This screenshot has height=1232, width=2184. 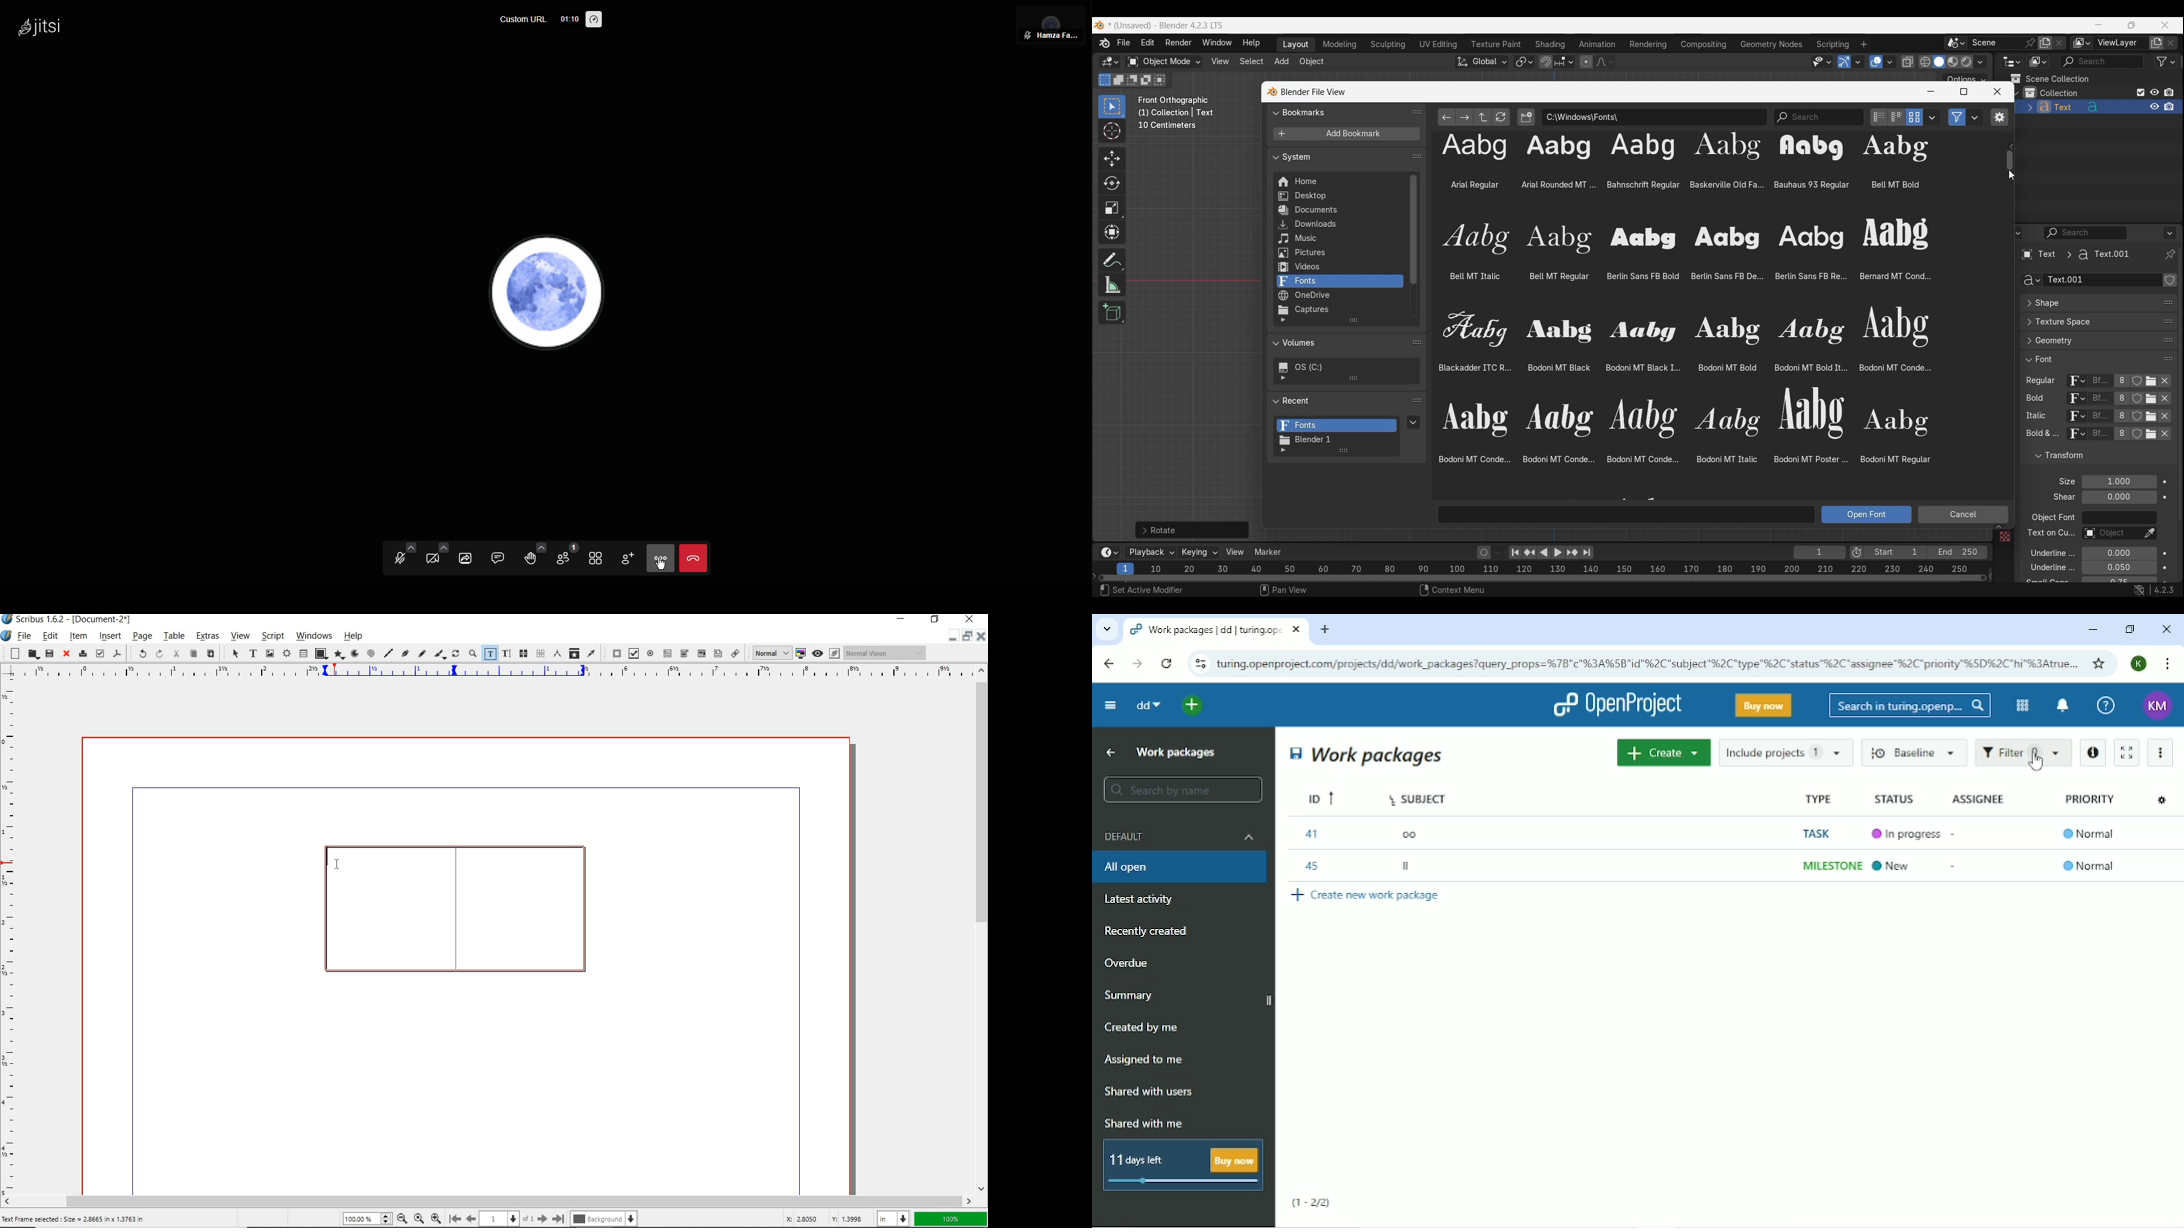 What do you see at coordinates (1112, 132) in the screenshot?
I see `Cursor` at bounding box center [1112, 132].